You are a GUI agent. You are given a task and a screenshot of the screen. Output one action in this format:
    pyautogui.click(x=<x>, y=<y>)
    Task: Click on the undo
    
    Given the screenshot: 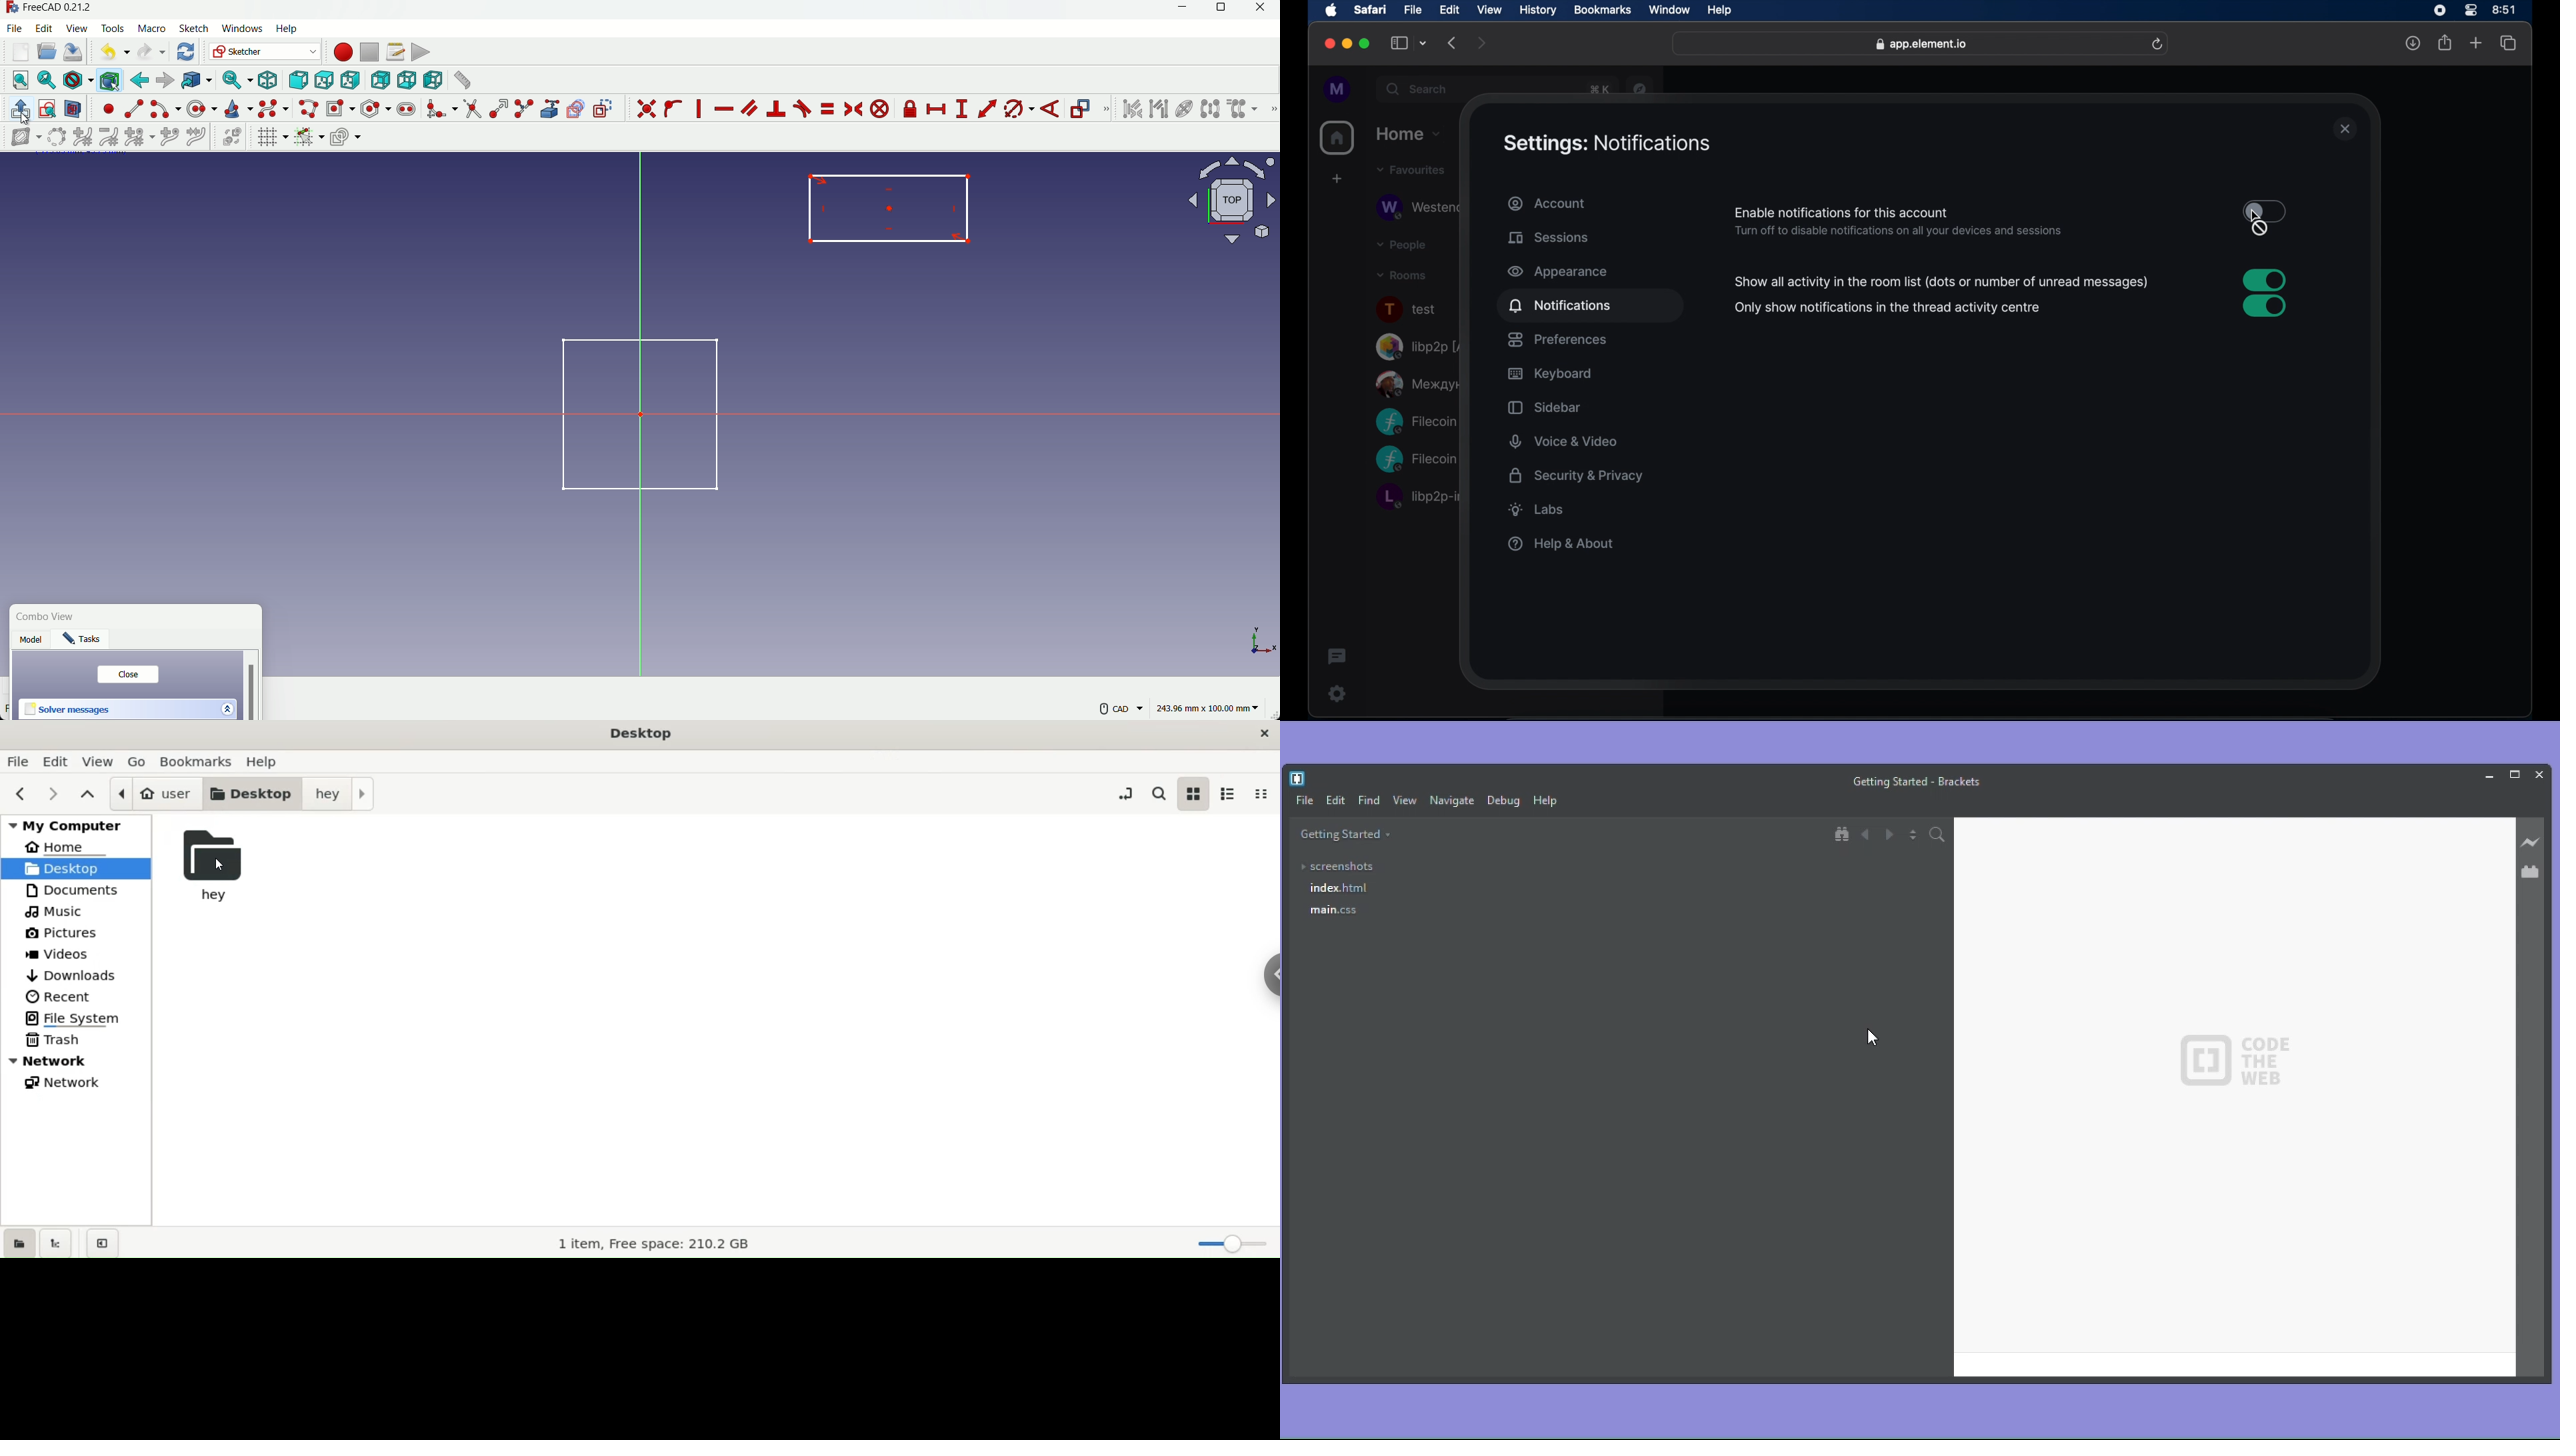 What is the action you would take?
    pyautogui.click(x=112, y=51)
    